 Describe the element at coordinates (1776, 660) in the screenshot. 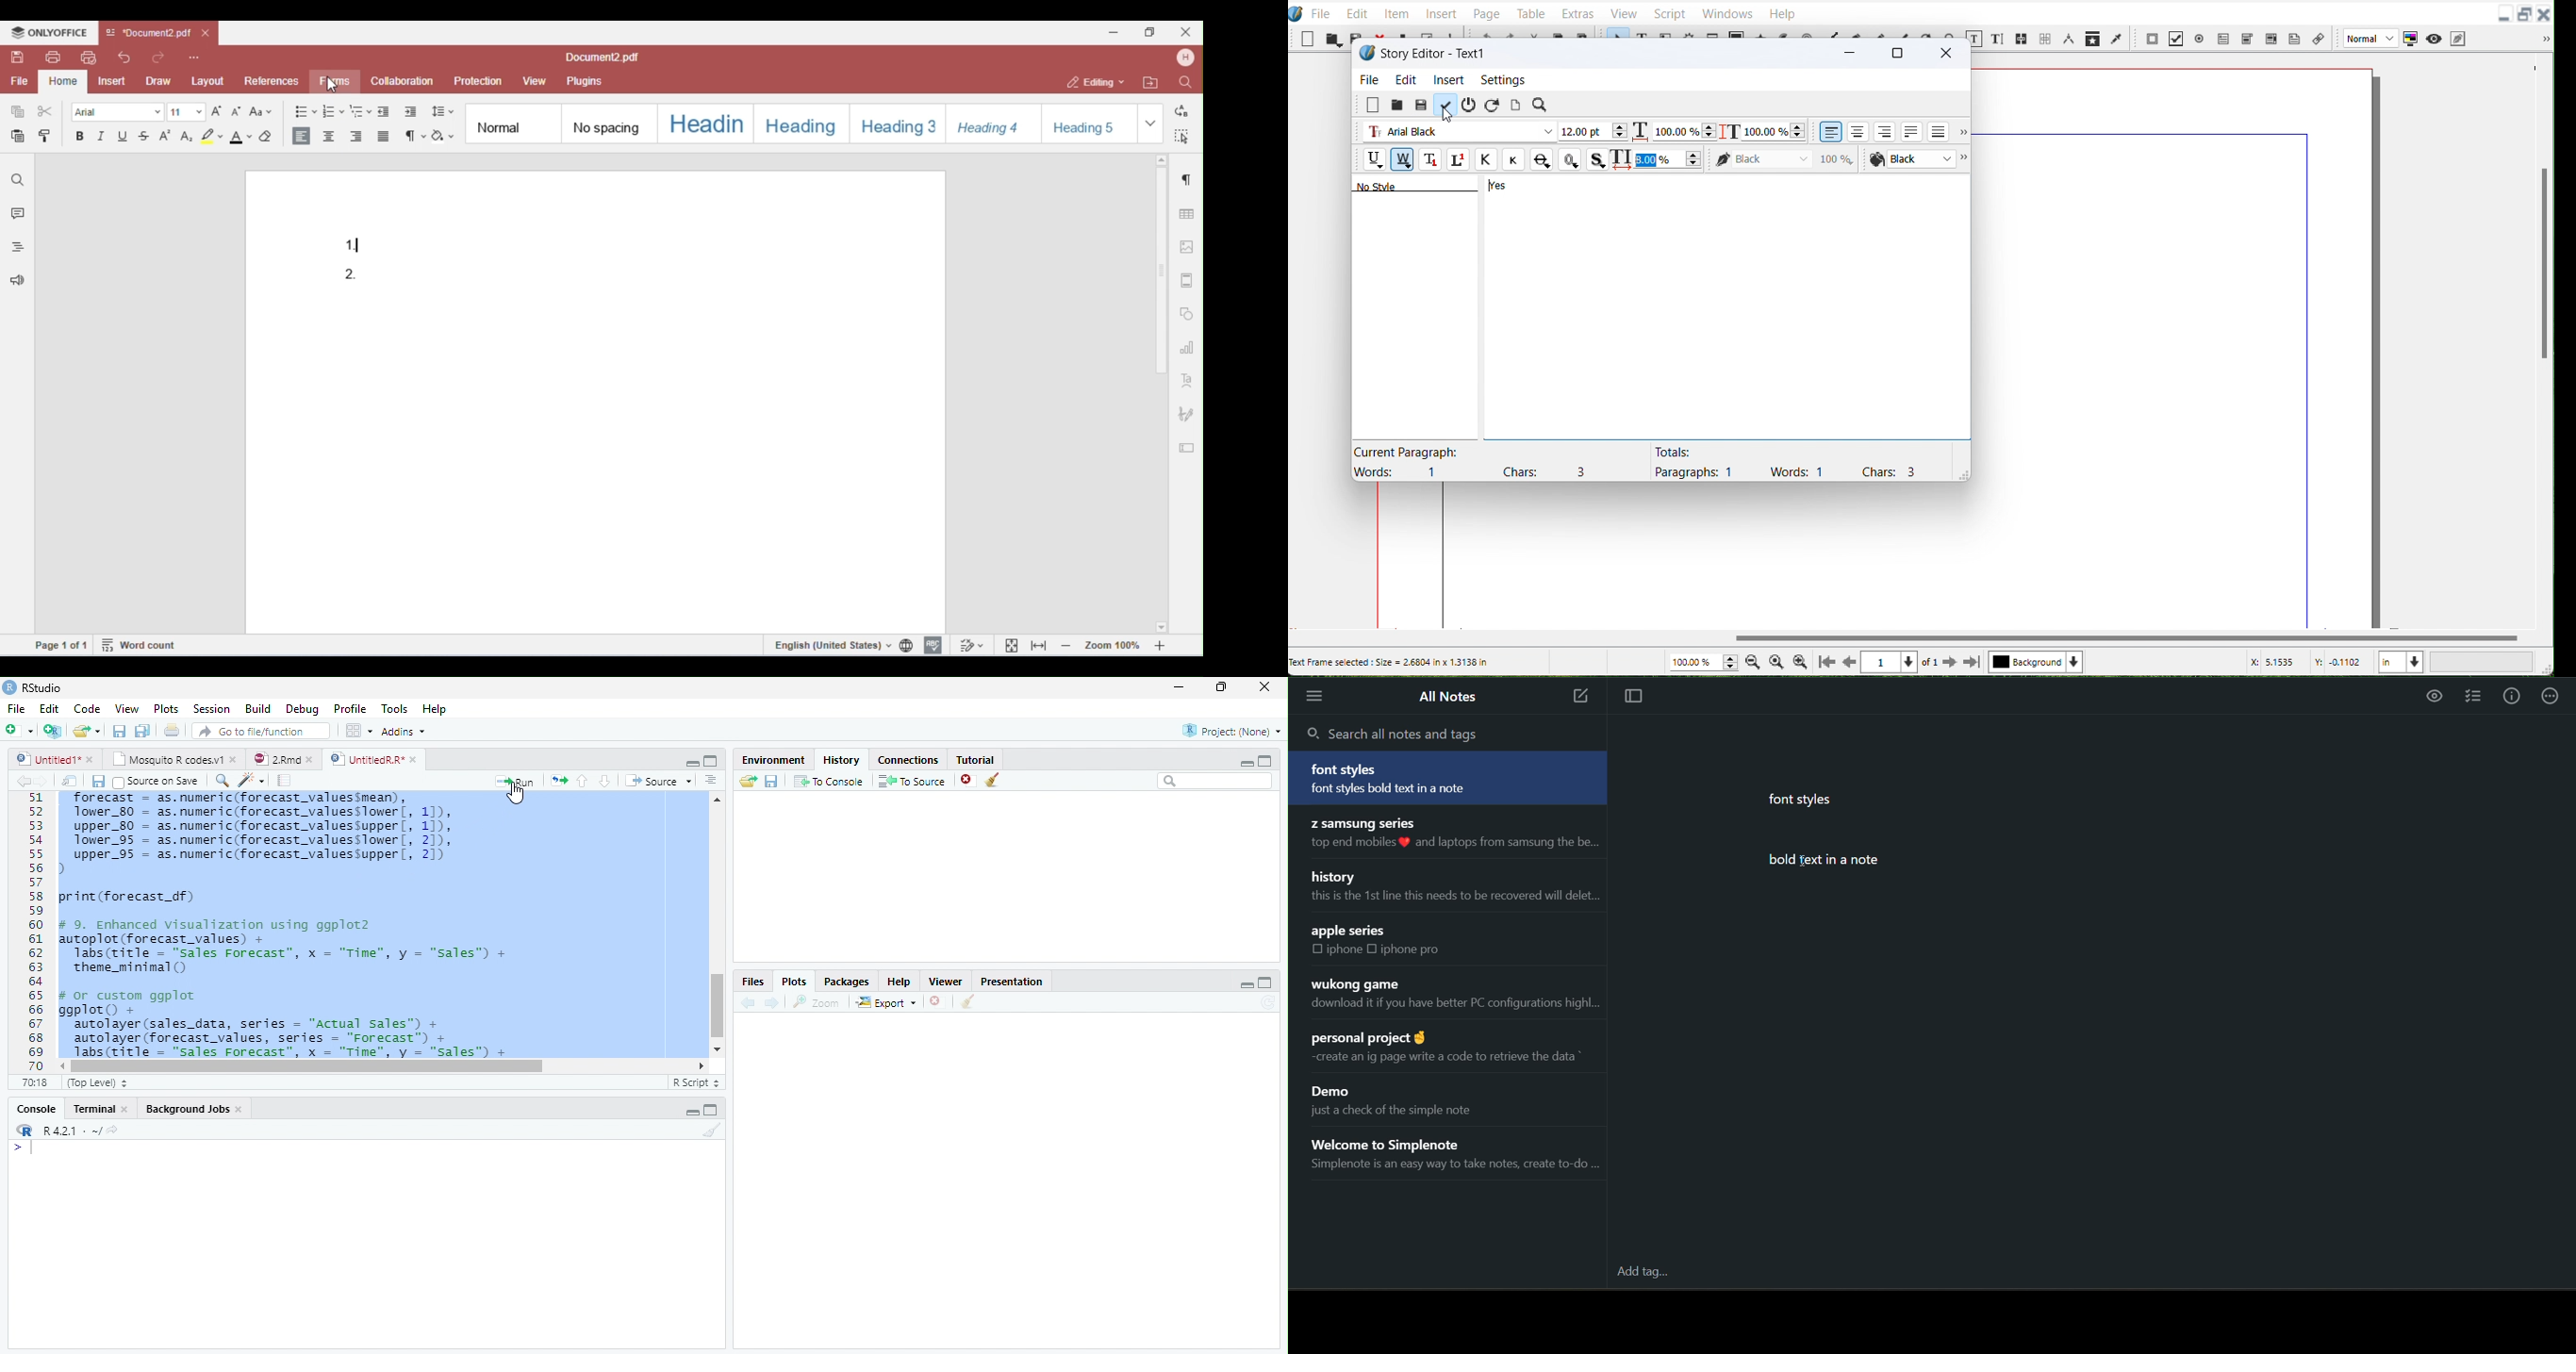

I see `Zoom to 100%` at that location.